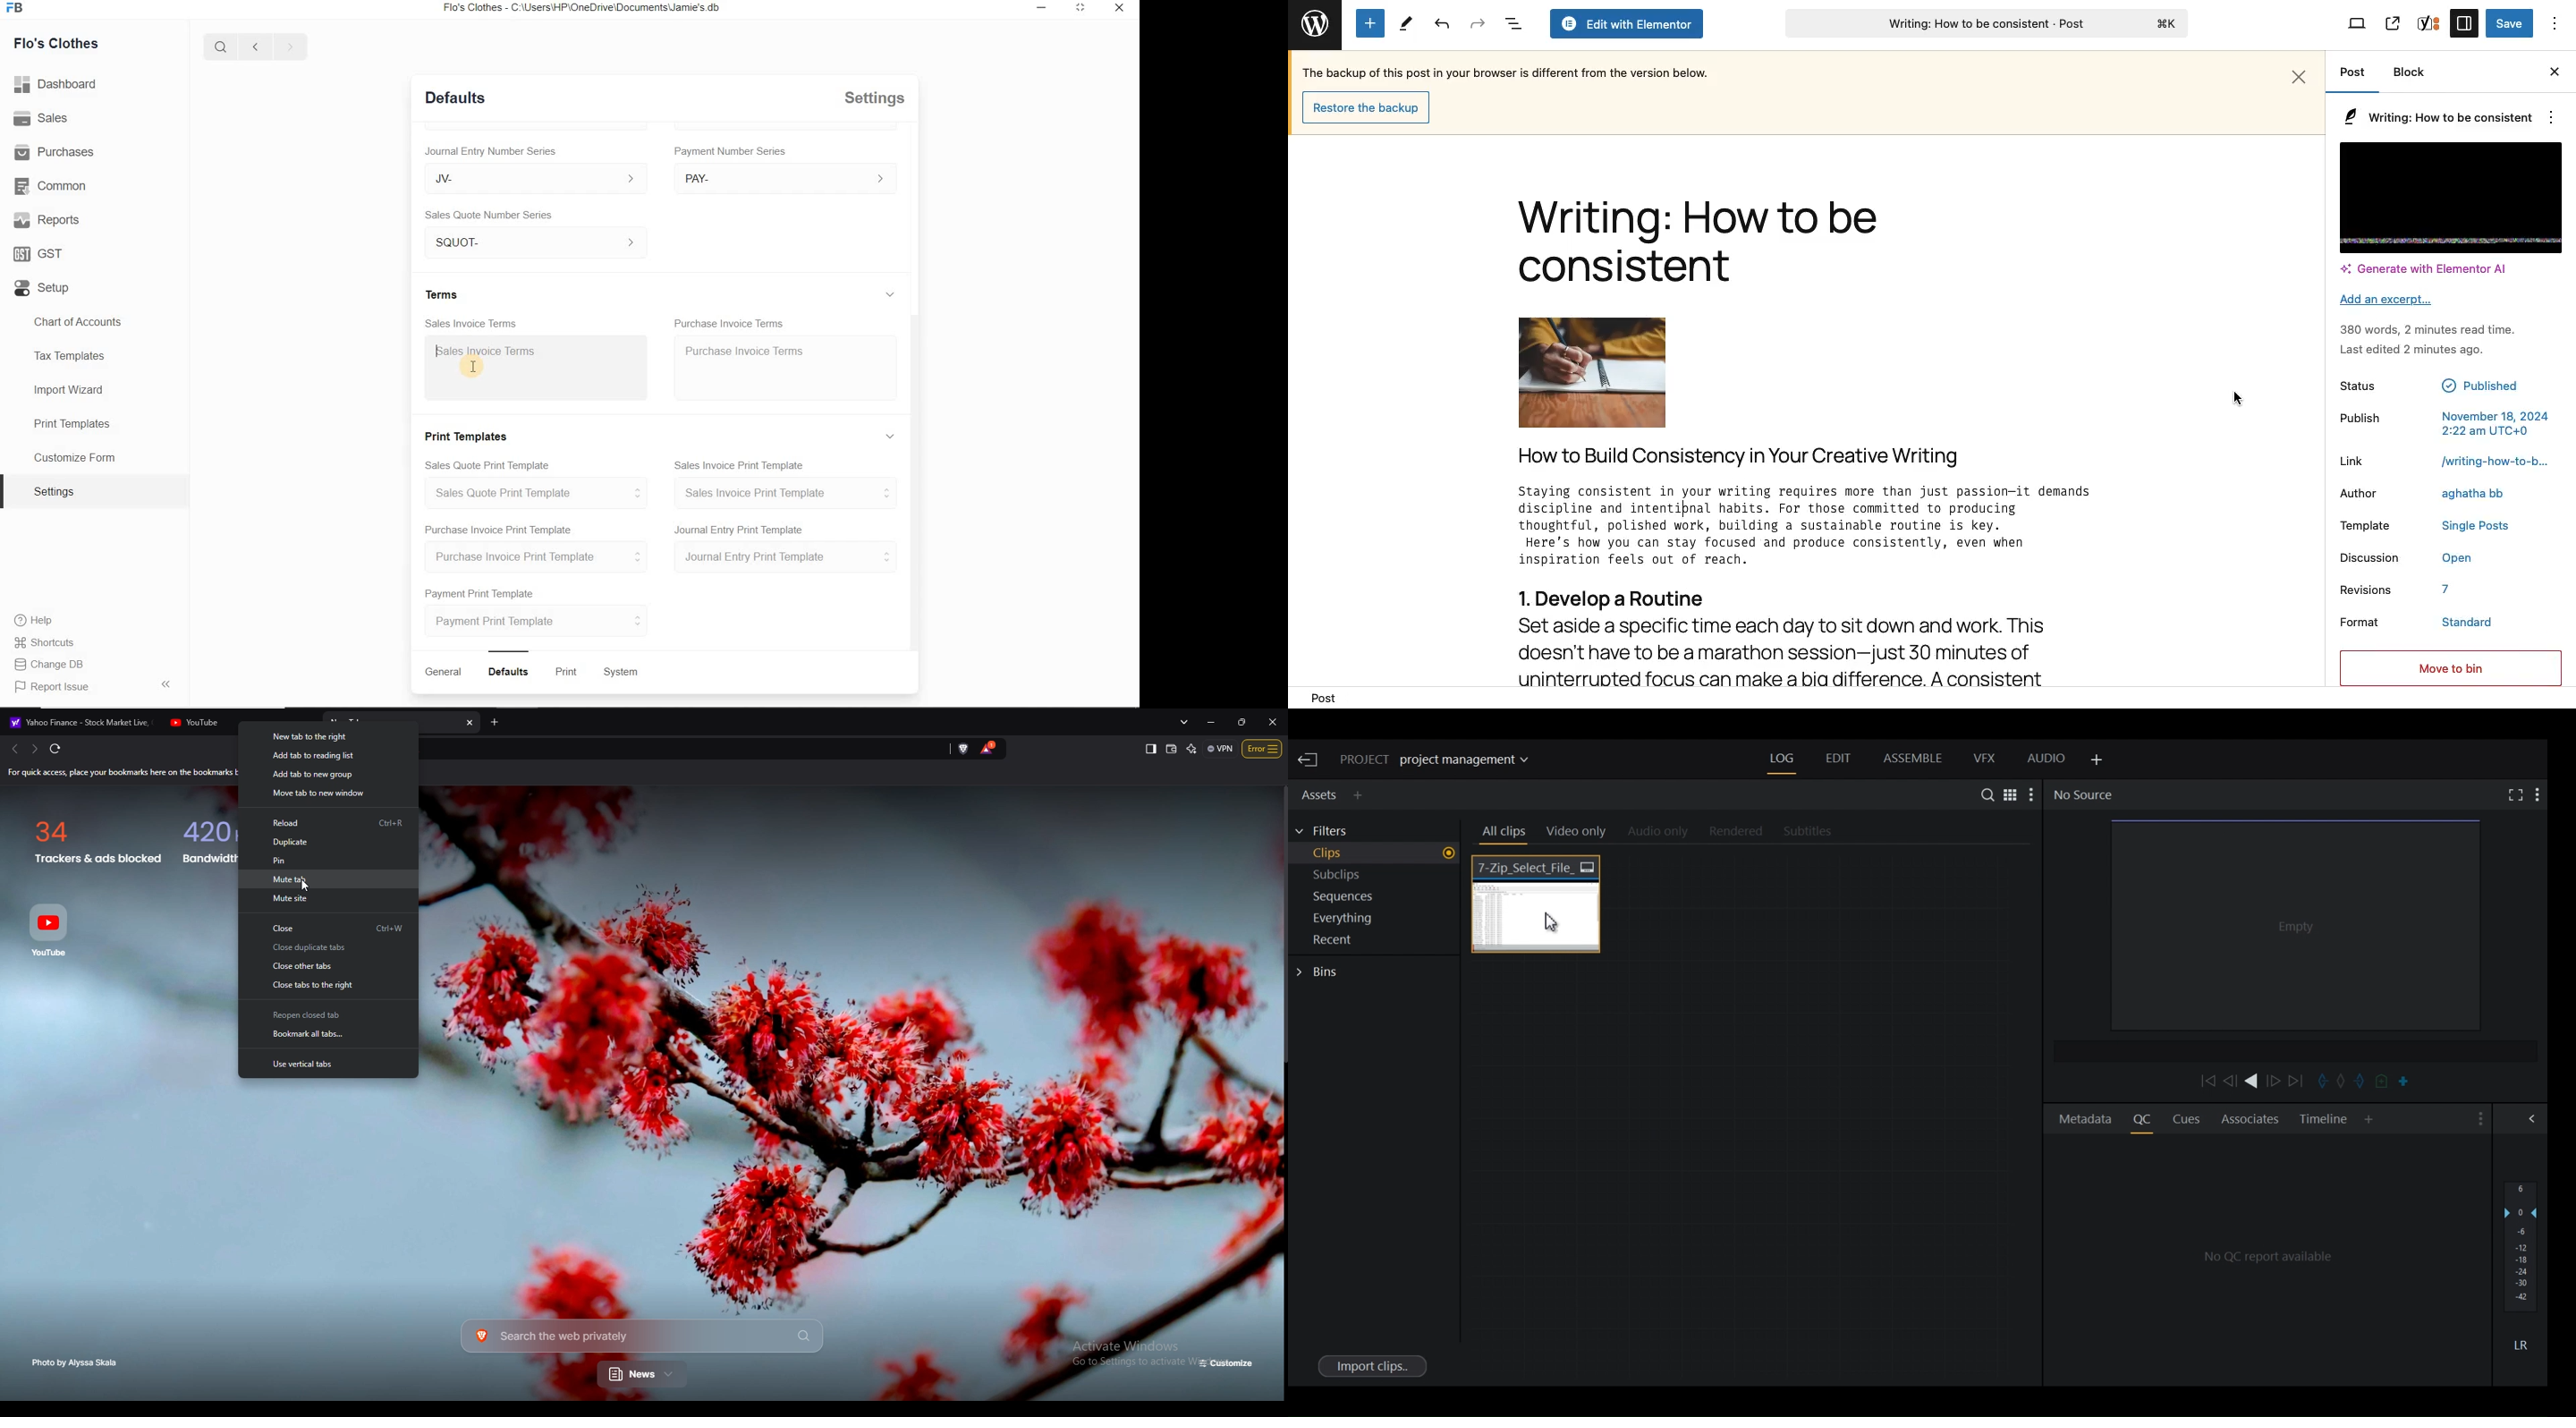  Describe the element at coordinates (489, 149) in the screenshot. I see `Journal Entry Number Series` at that location.